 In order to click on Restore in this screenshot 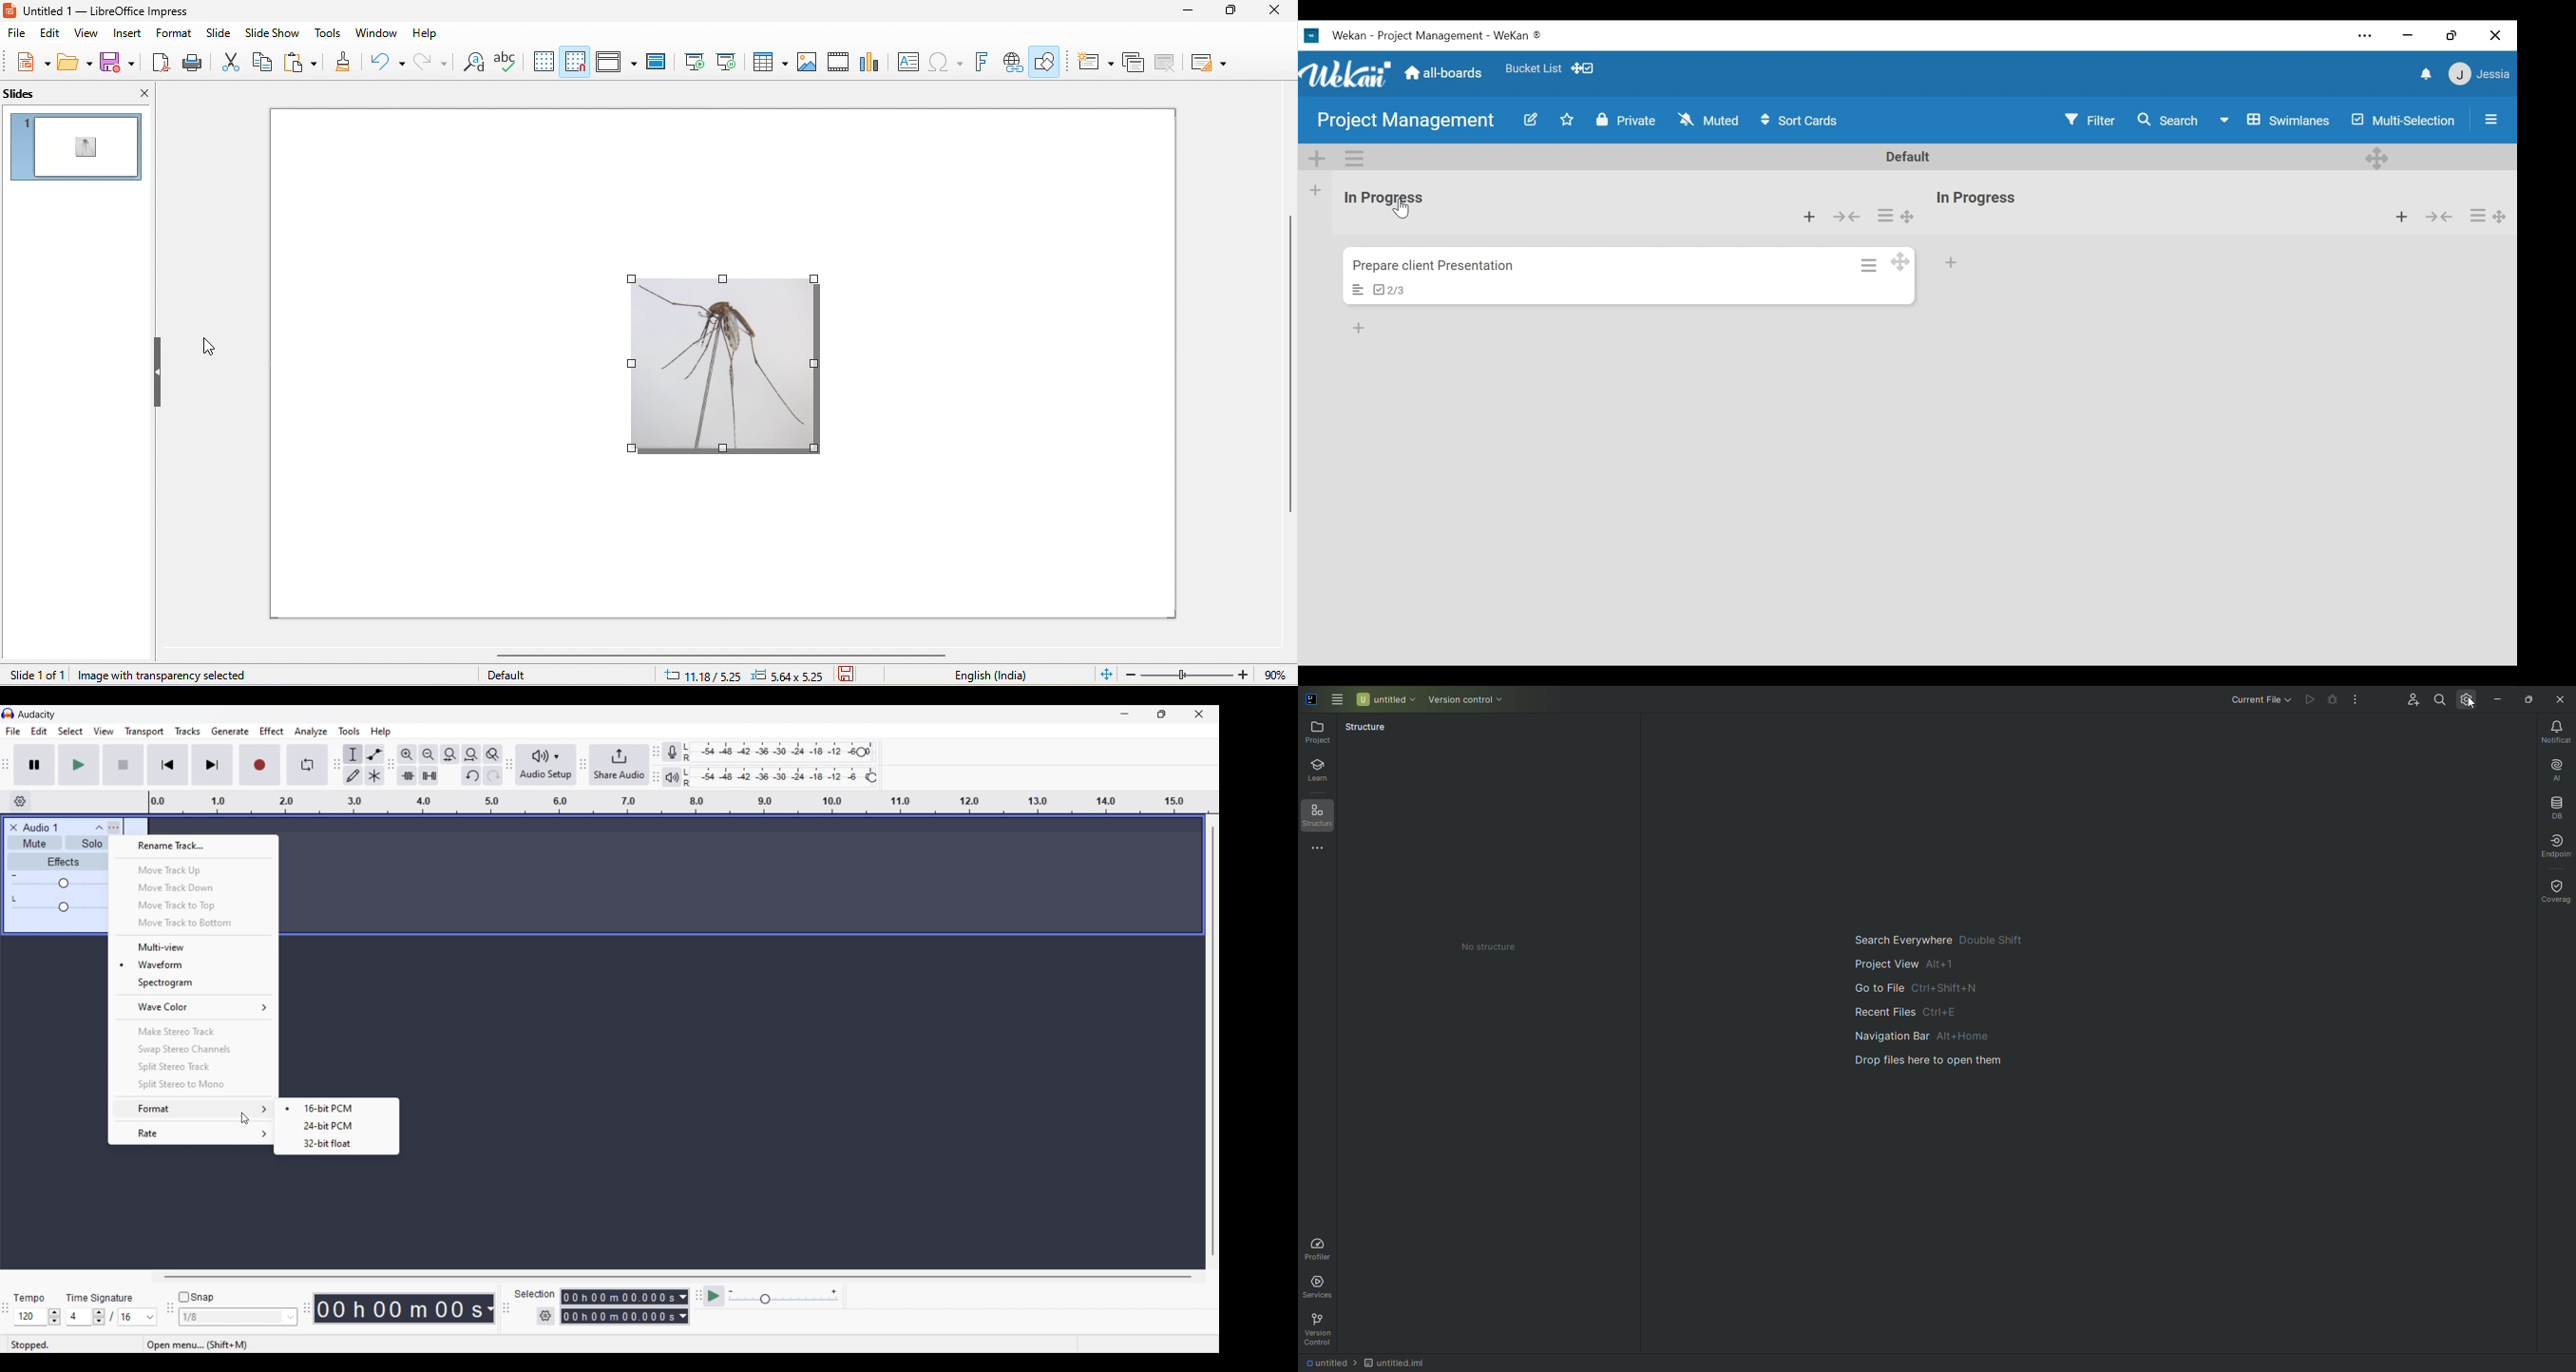, I will do `click(2528, 698)`.